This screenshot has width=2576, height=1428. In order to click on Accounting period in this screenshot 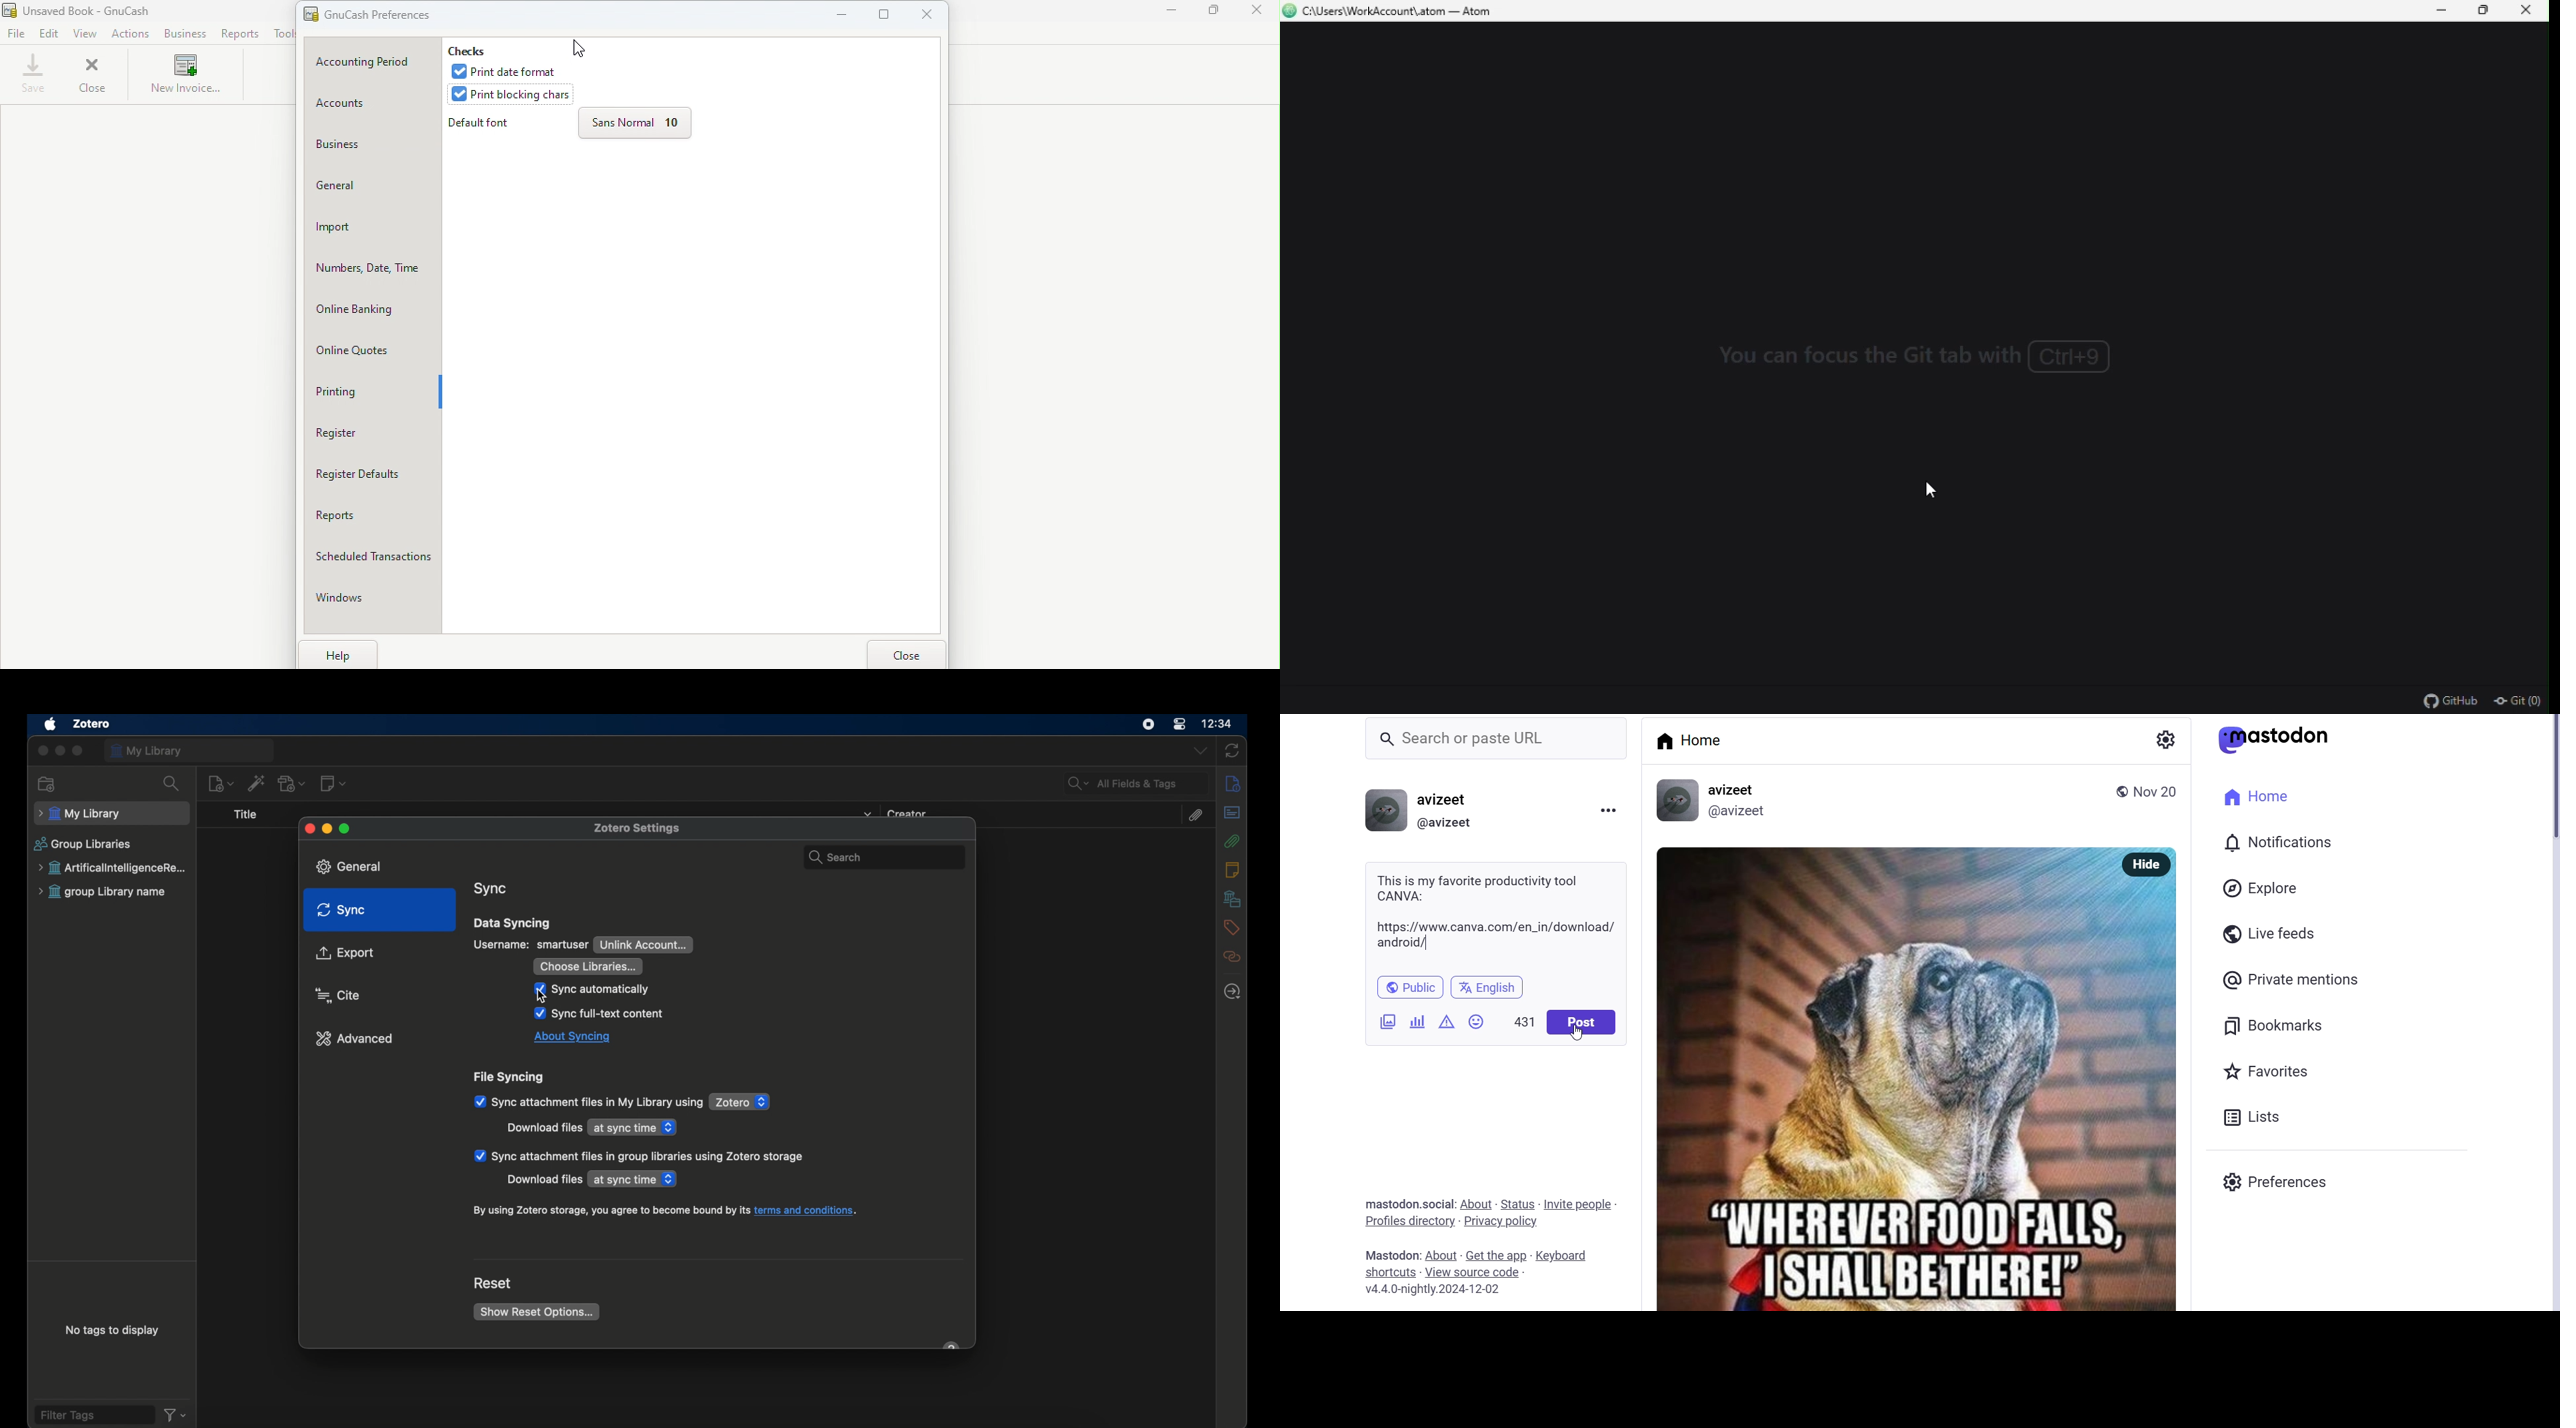, I will do `click(371, 62)`.